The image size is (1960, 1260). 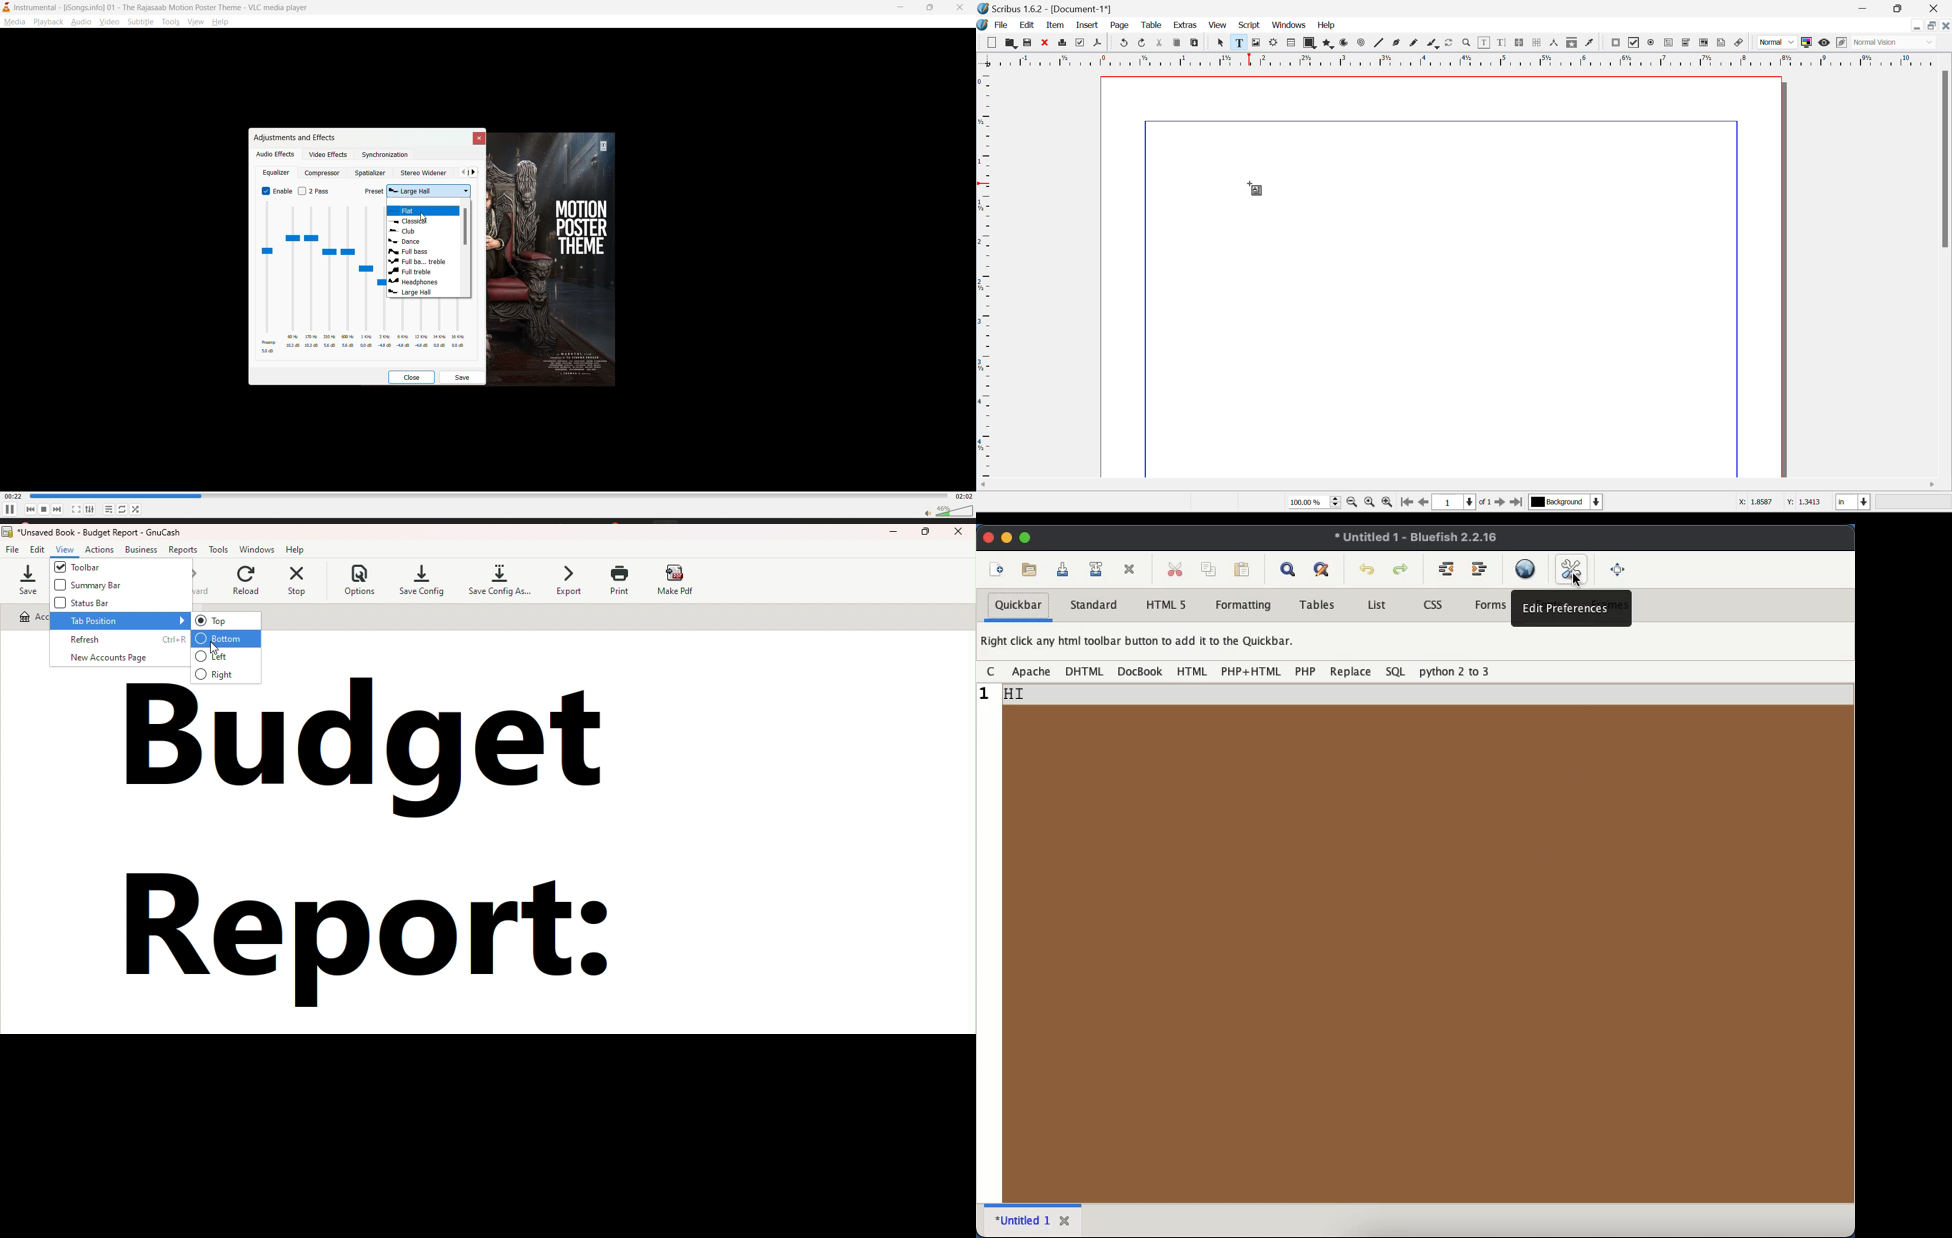 I want to click on Spiral, so click(x=1361, y=43).